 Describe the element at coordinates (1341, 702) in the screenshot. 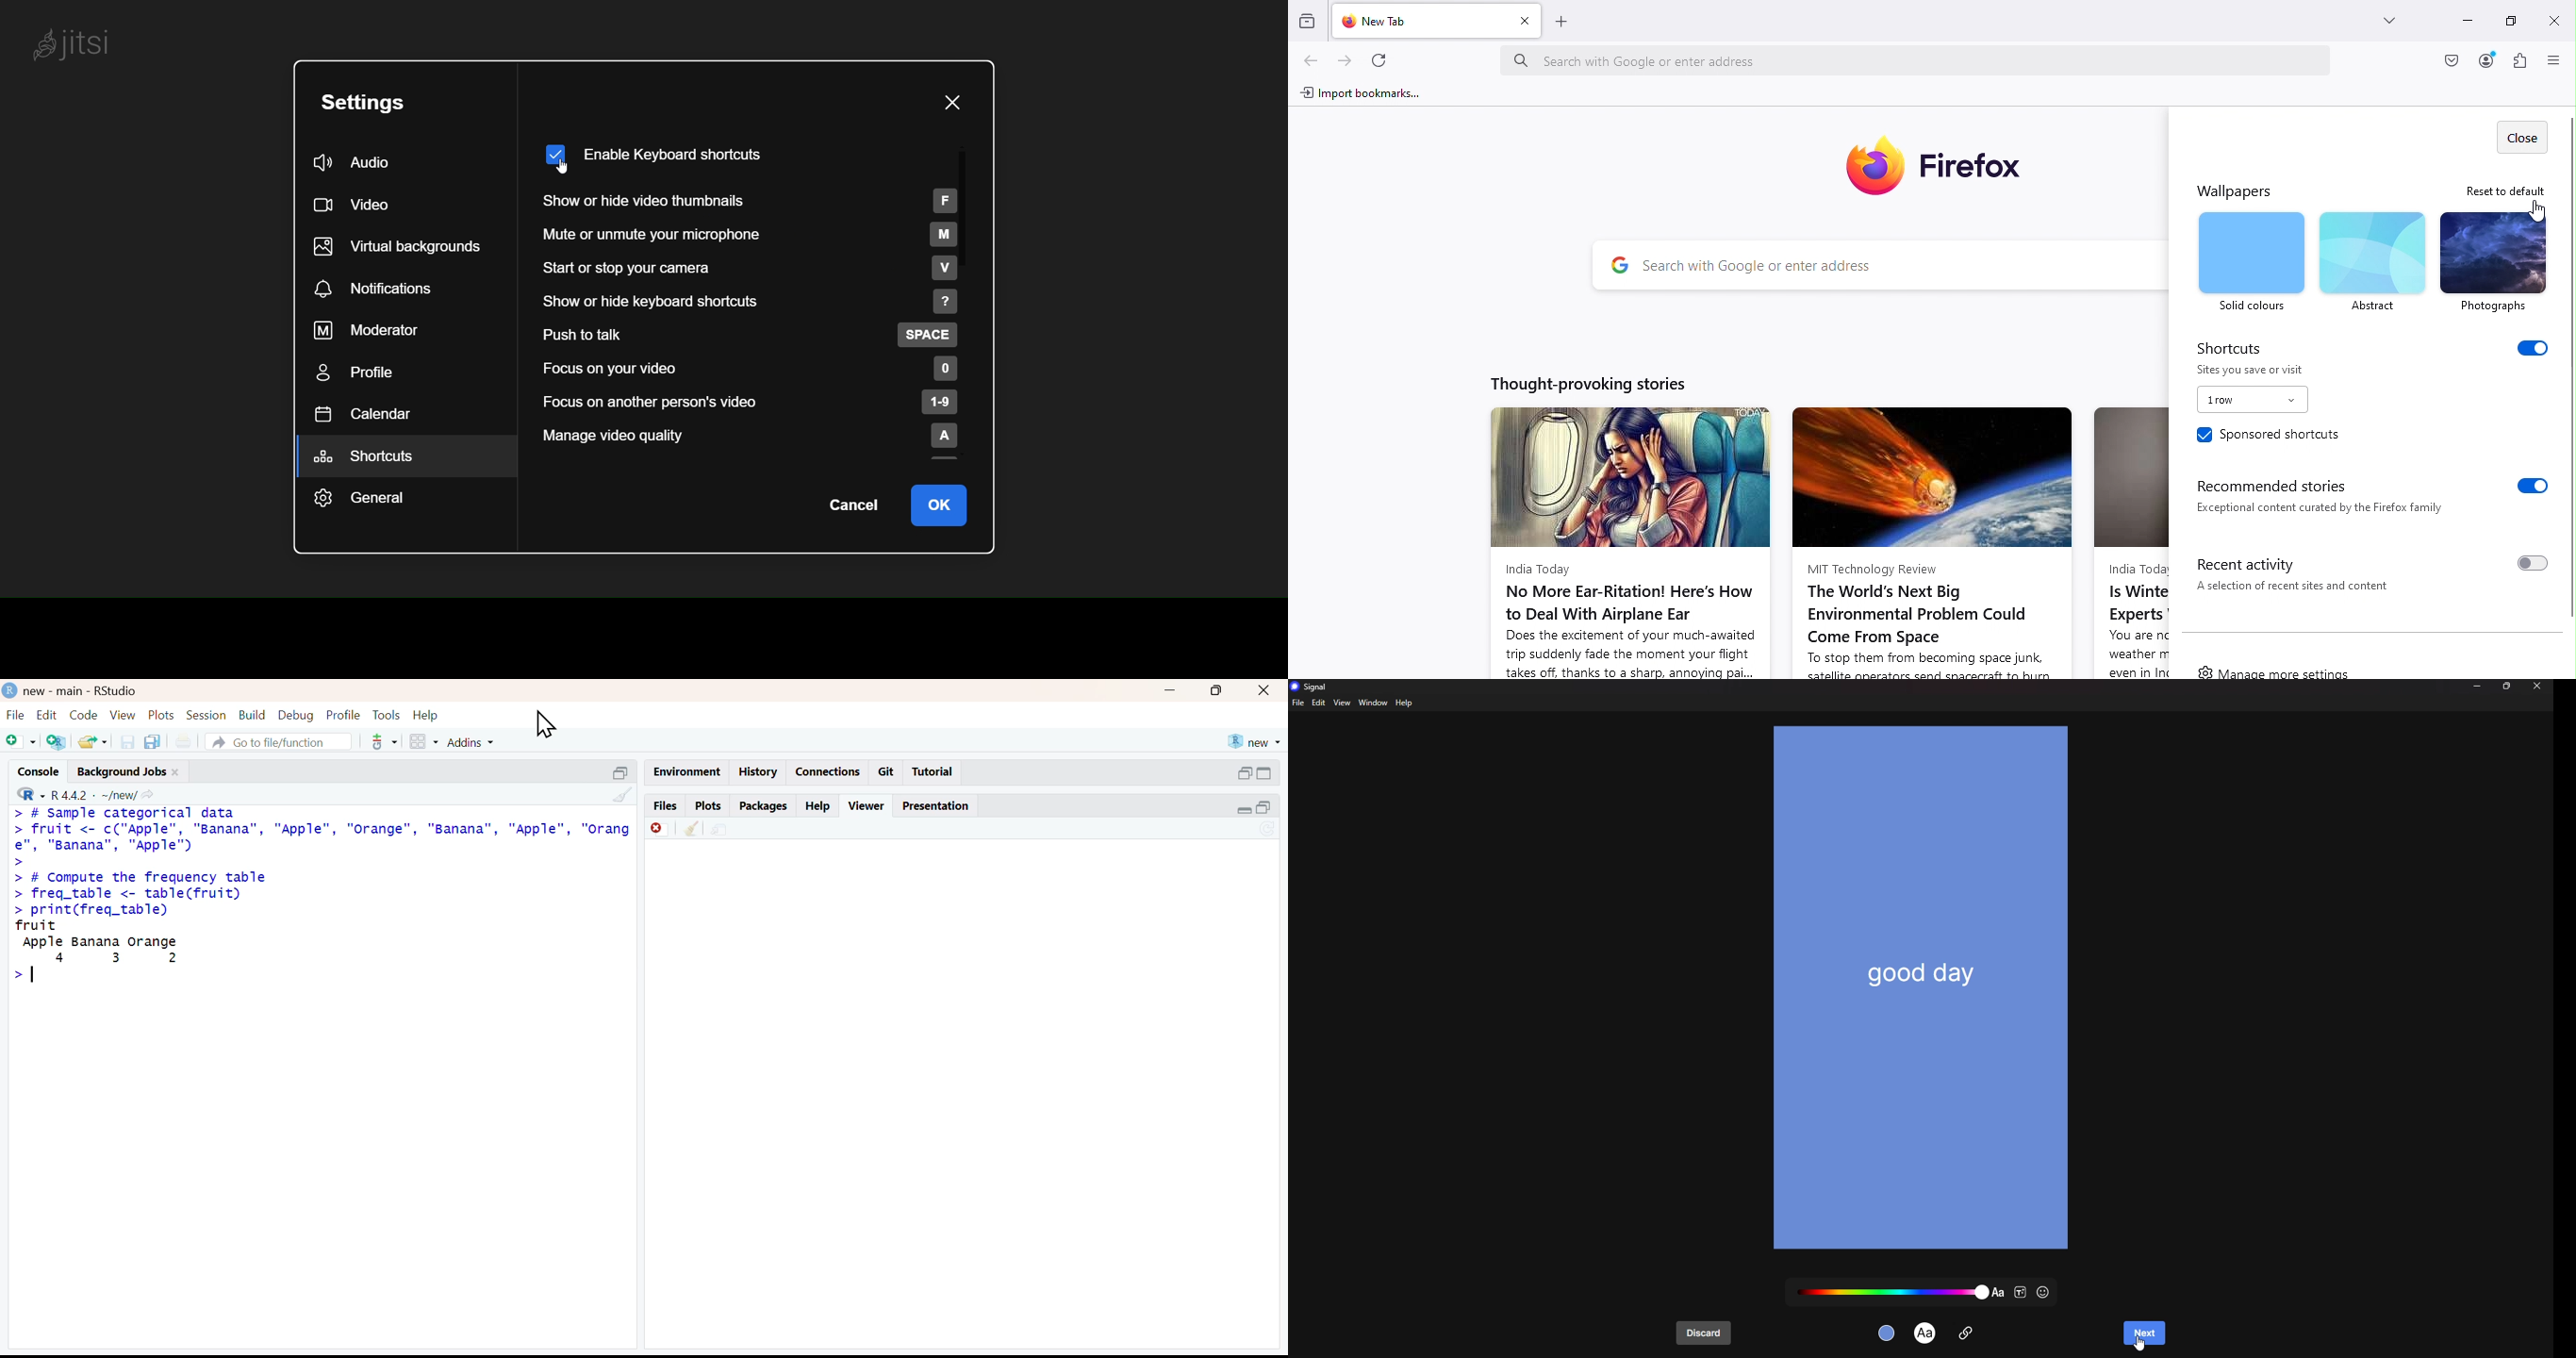

I see `view` at that location.